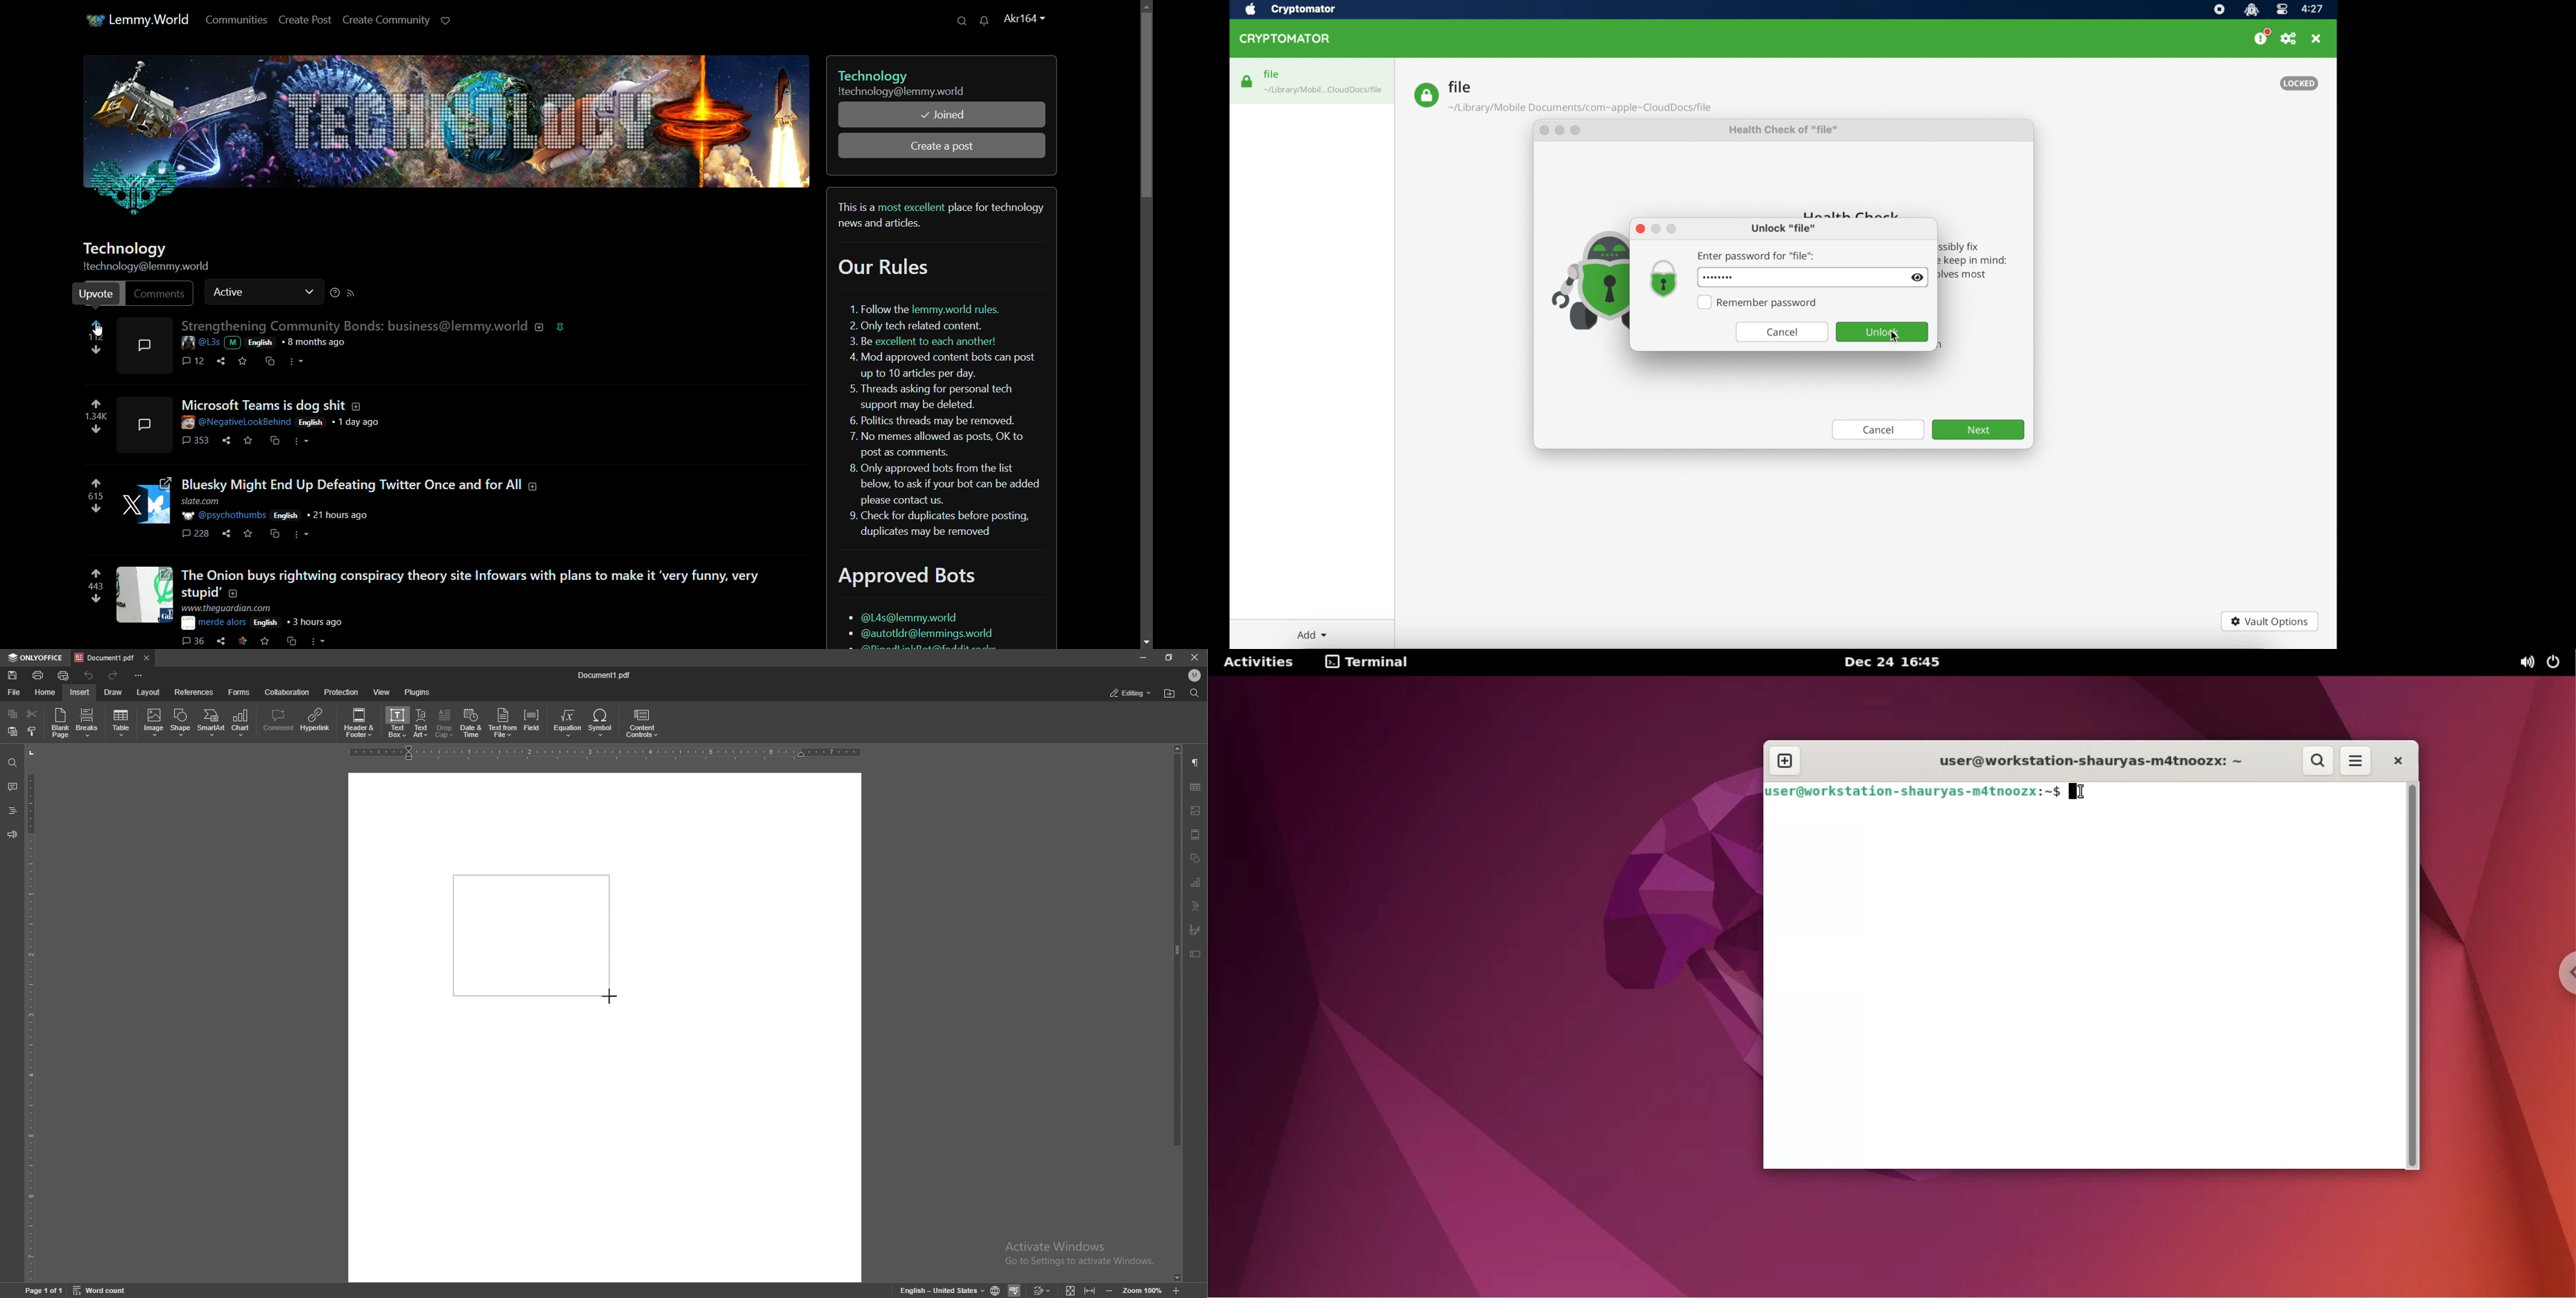  What do you see at coordinates (996, 1290) in the screenshot?
I see `set doc language` at bounding box center [996, 1290].